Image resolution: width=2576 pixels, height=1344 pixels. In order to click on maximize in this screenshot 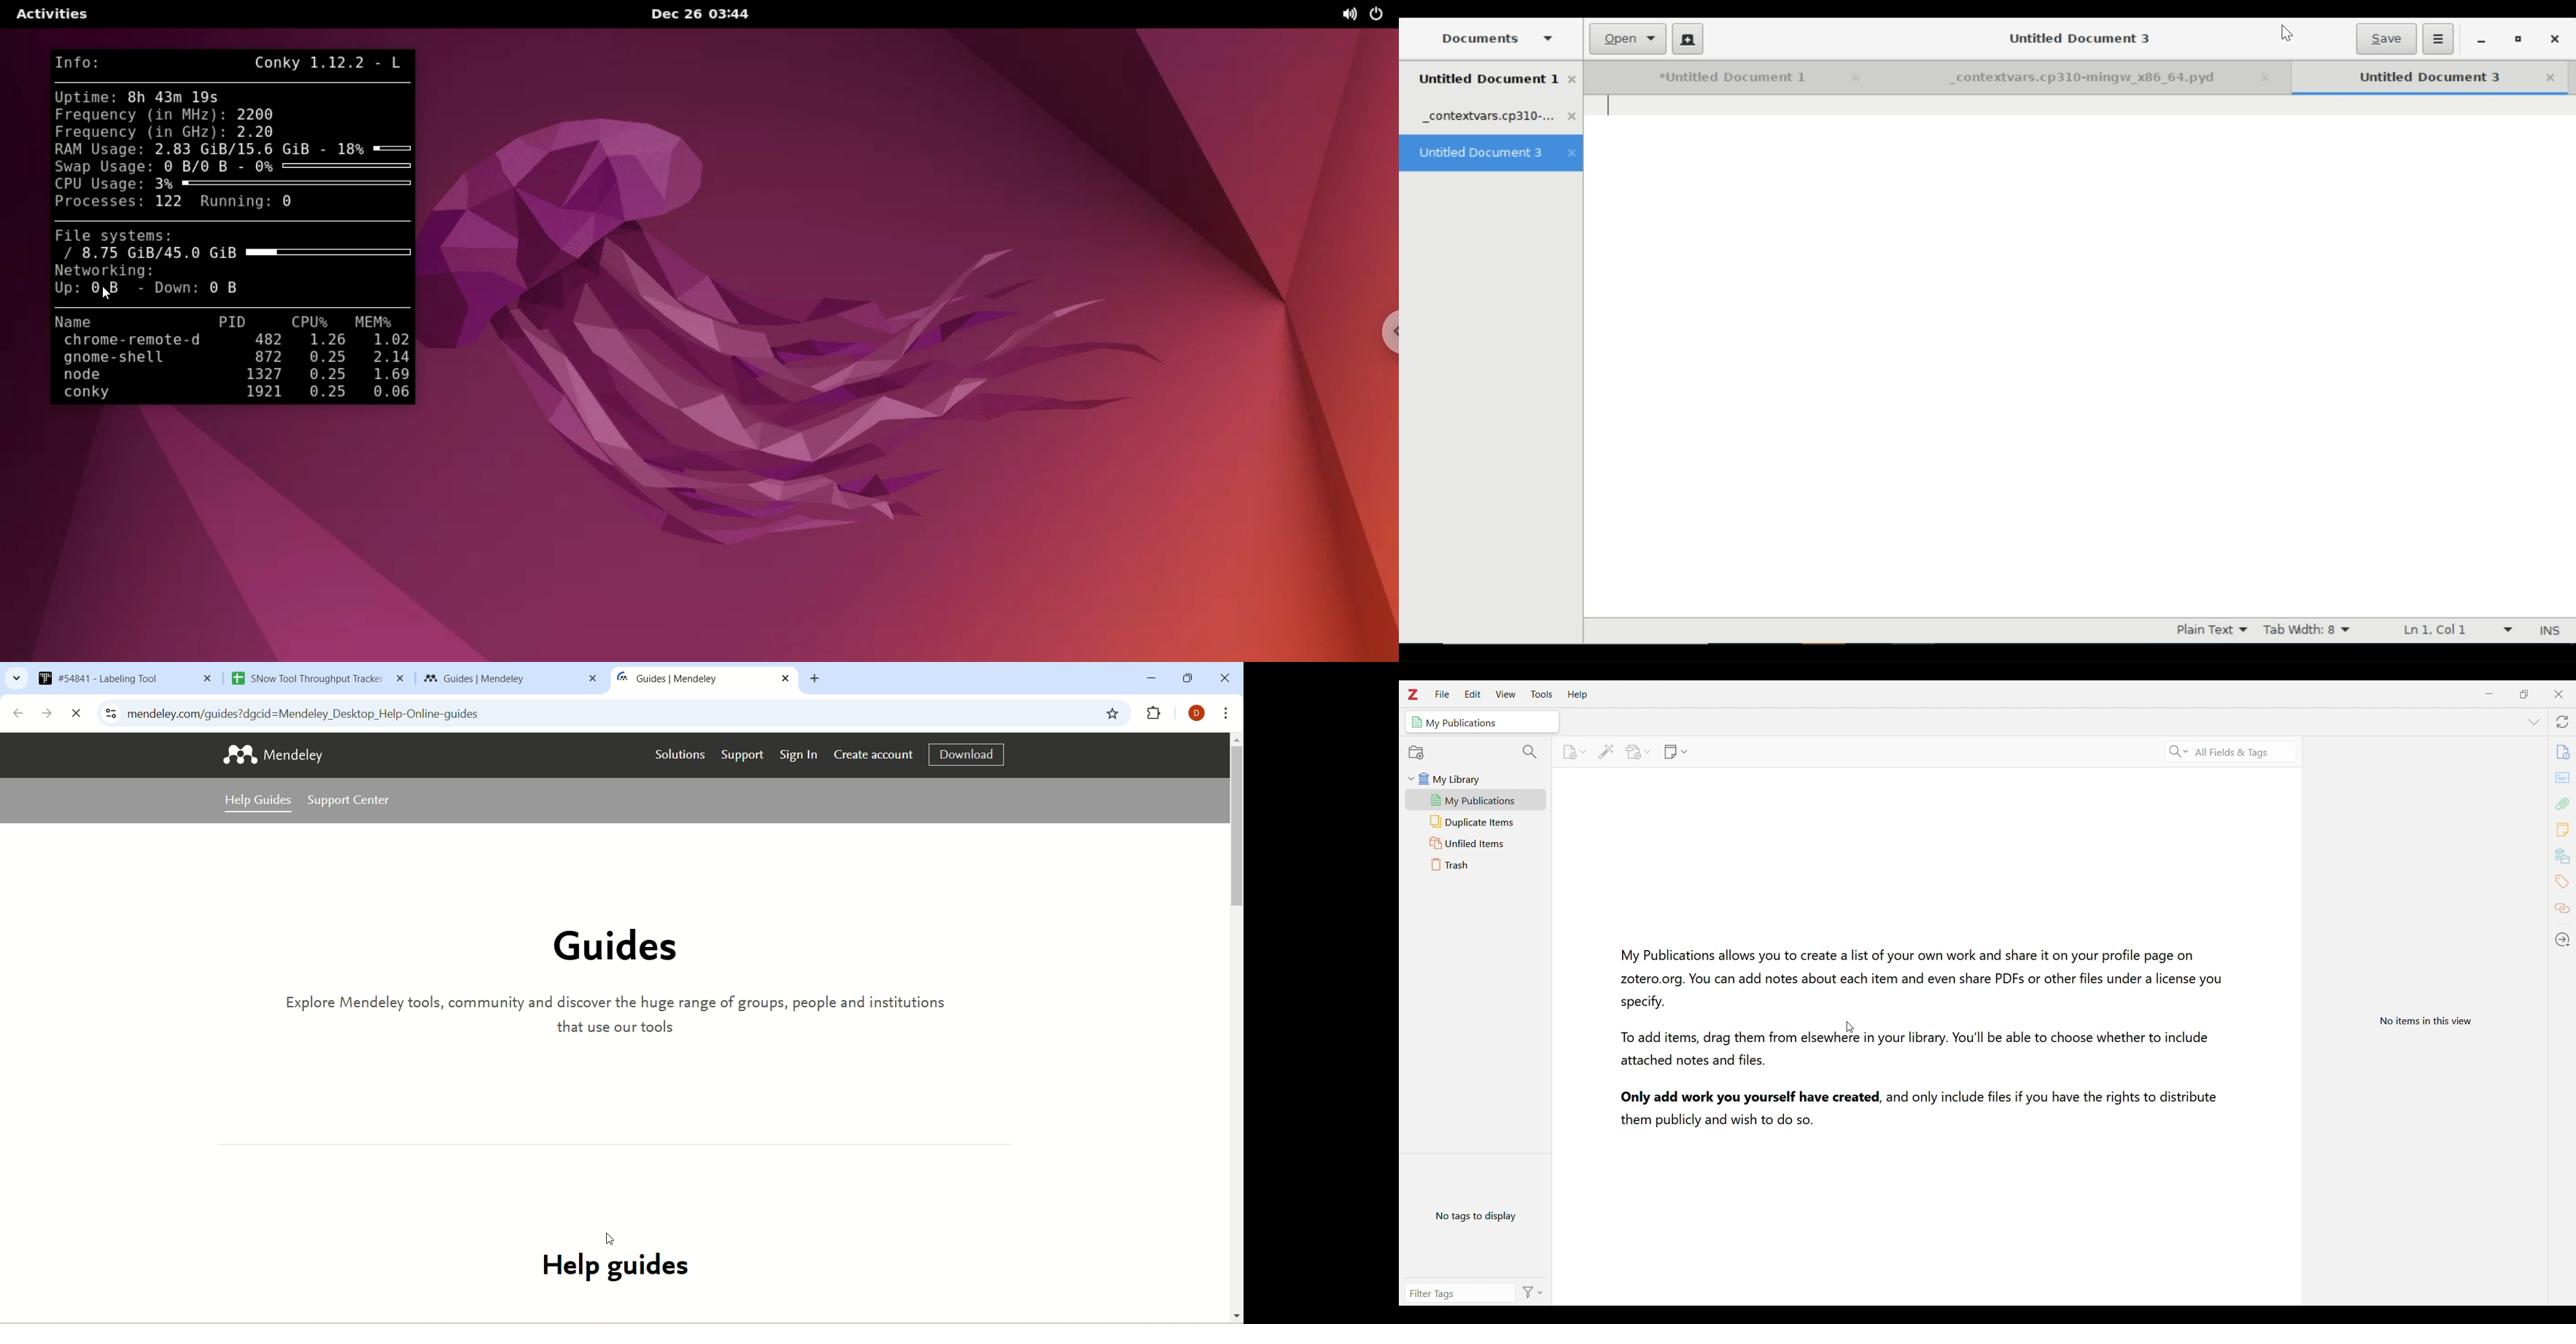, I will do `click(1191, 679)`.